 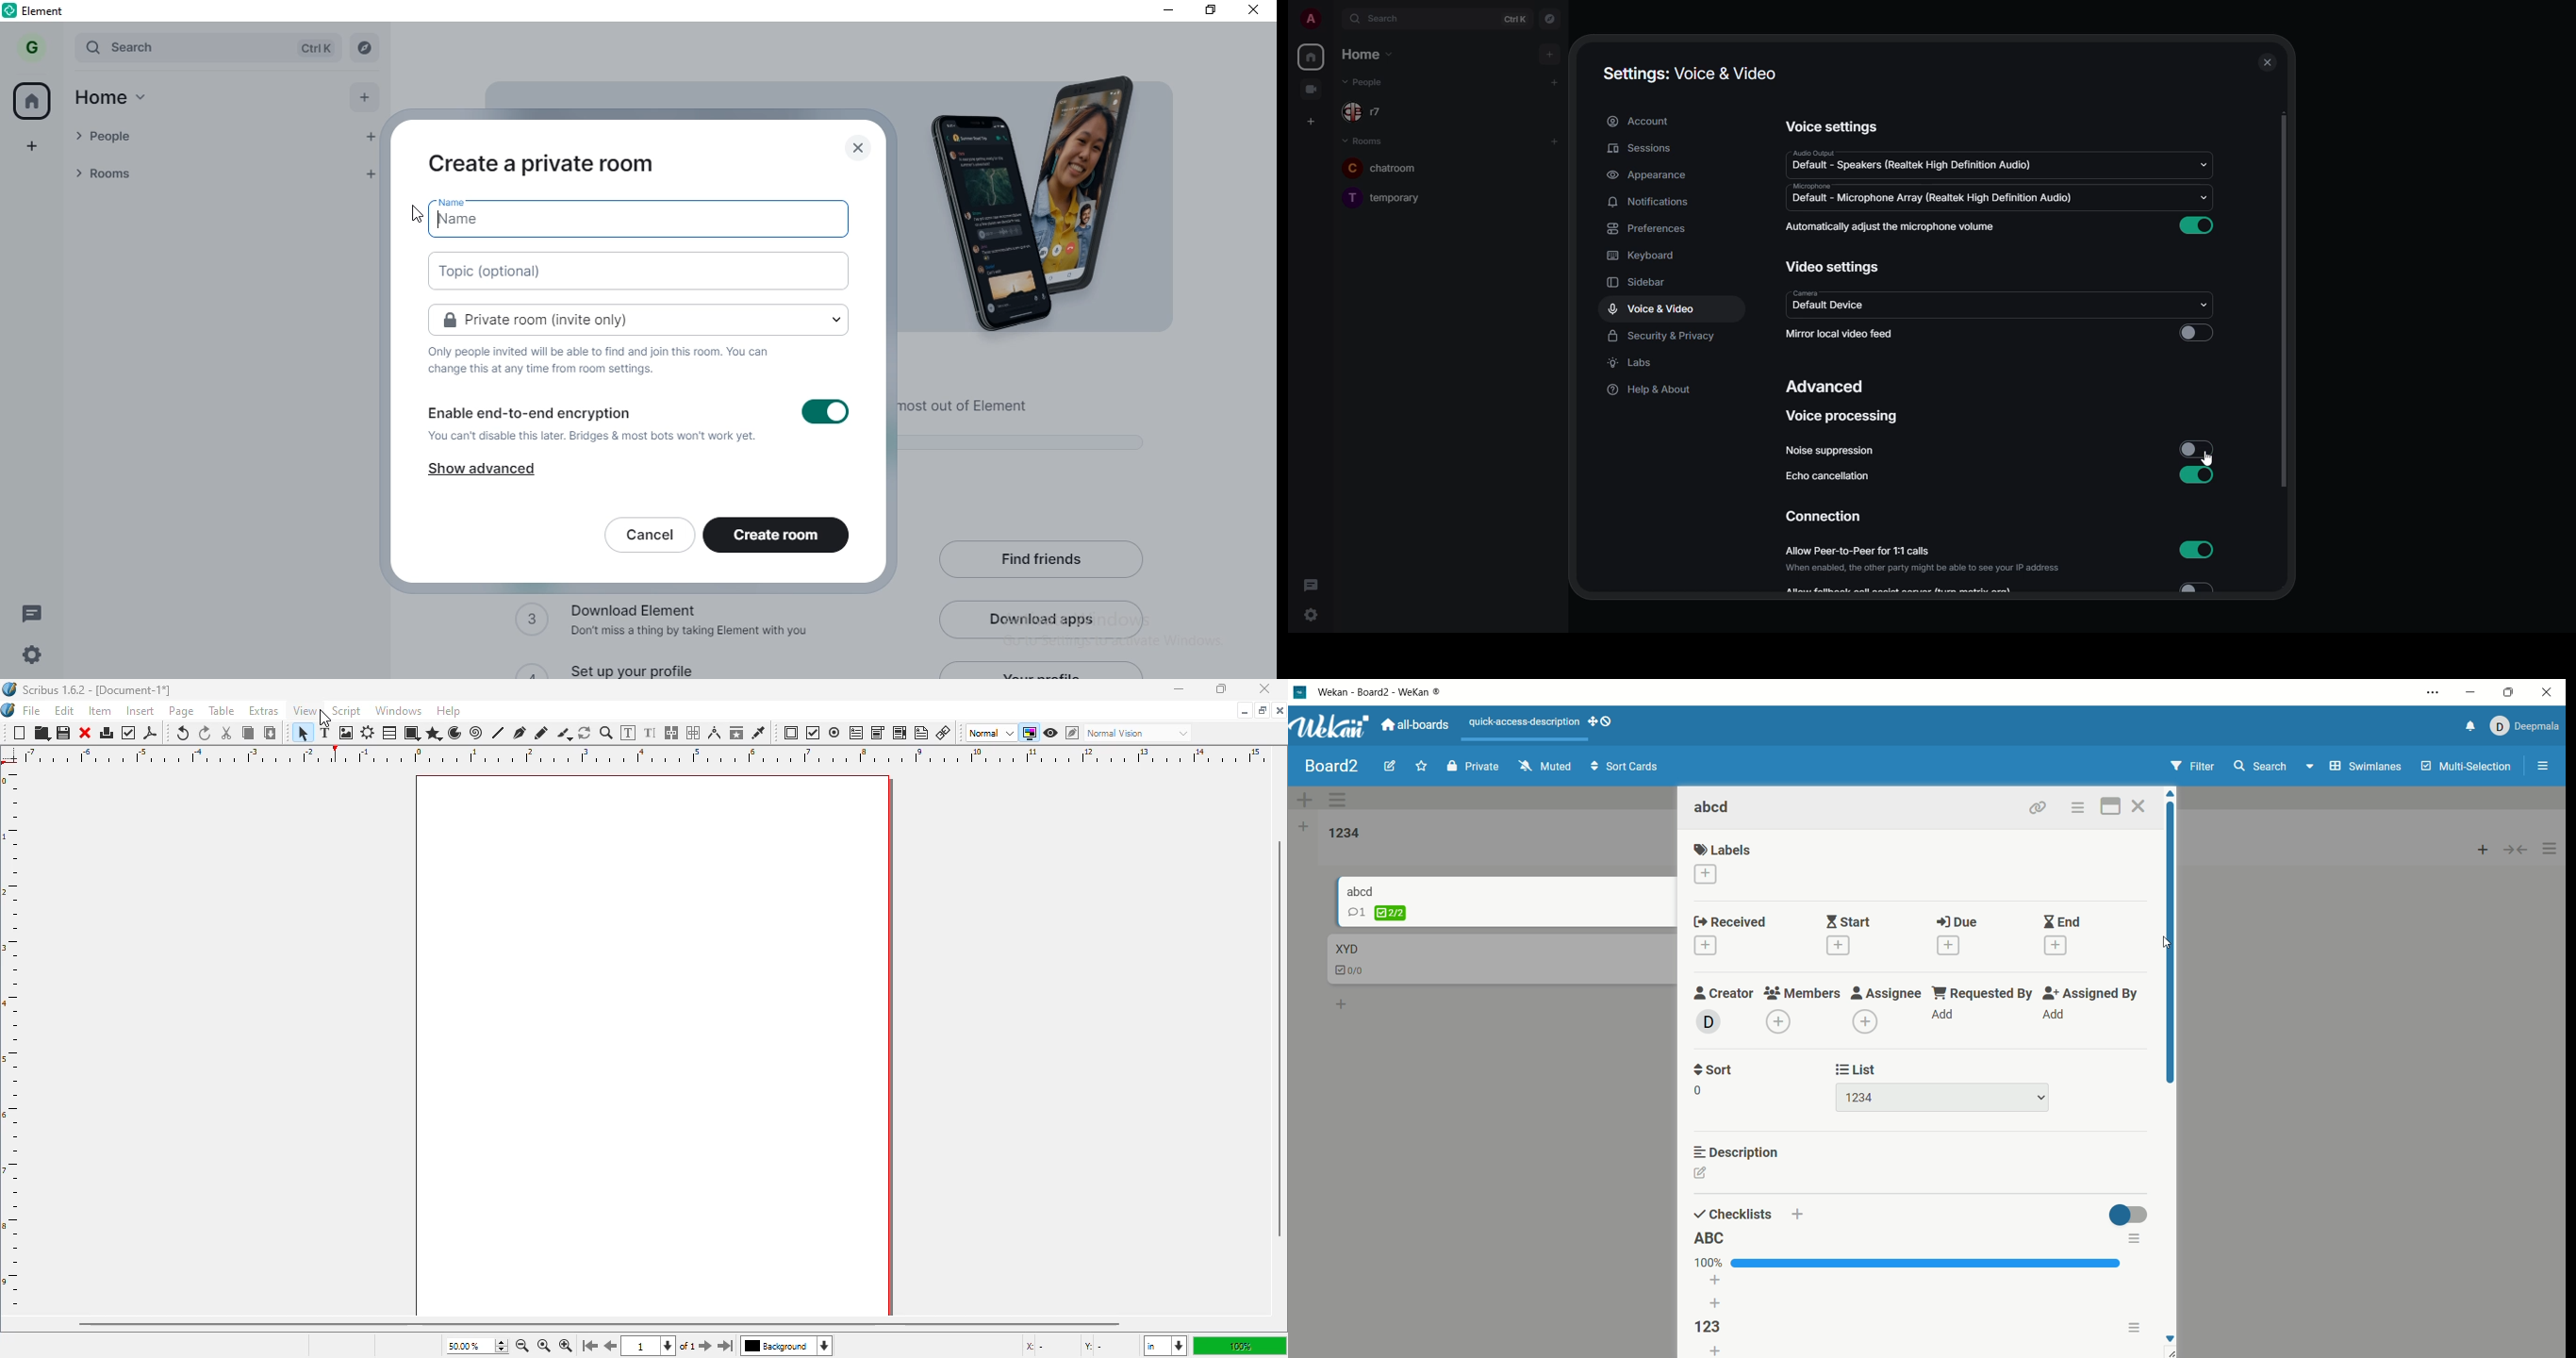 What do you see at coordinates (2368, 768) in the screenshot?
I see `swimlanes` at bounding box center [2368, 768].